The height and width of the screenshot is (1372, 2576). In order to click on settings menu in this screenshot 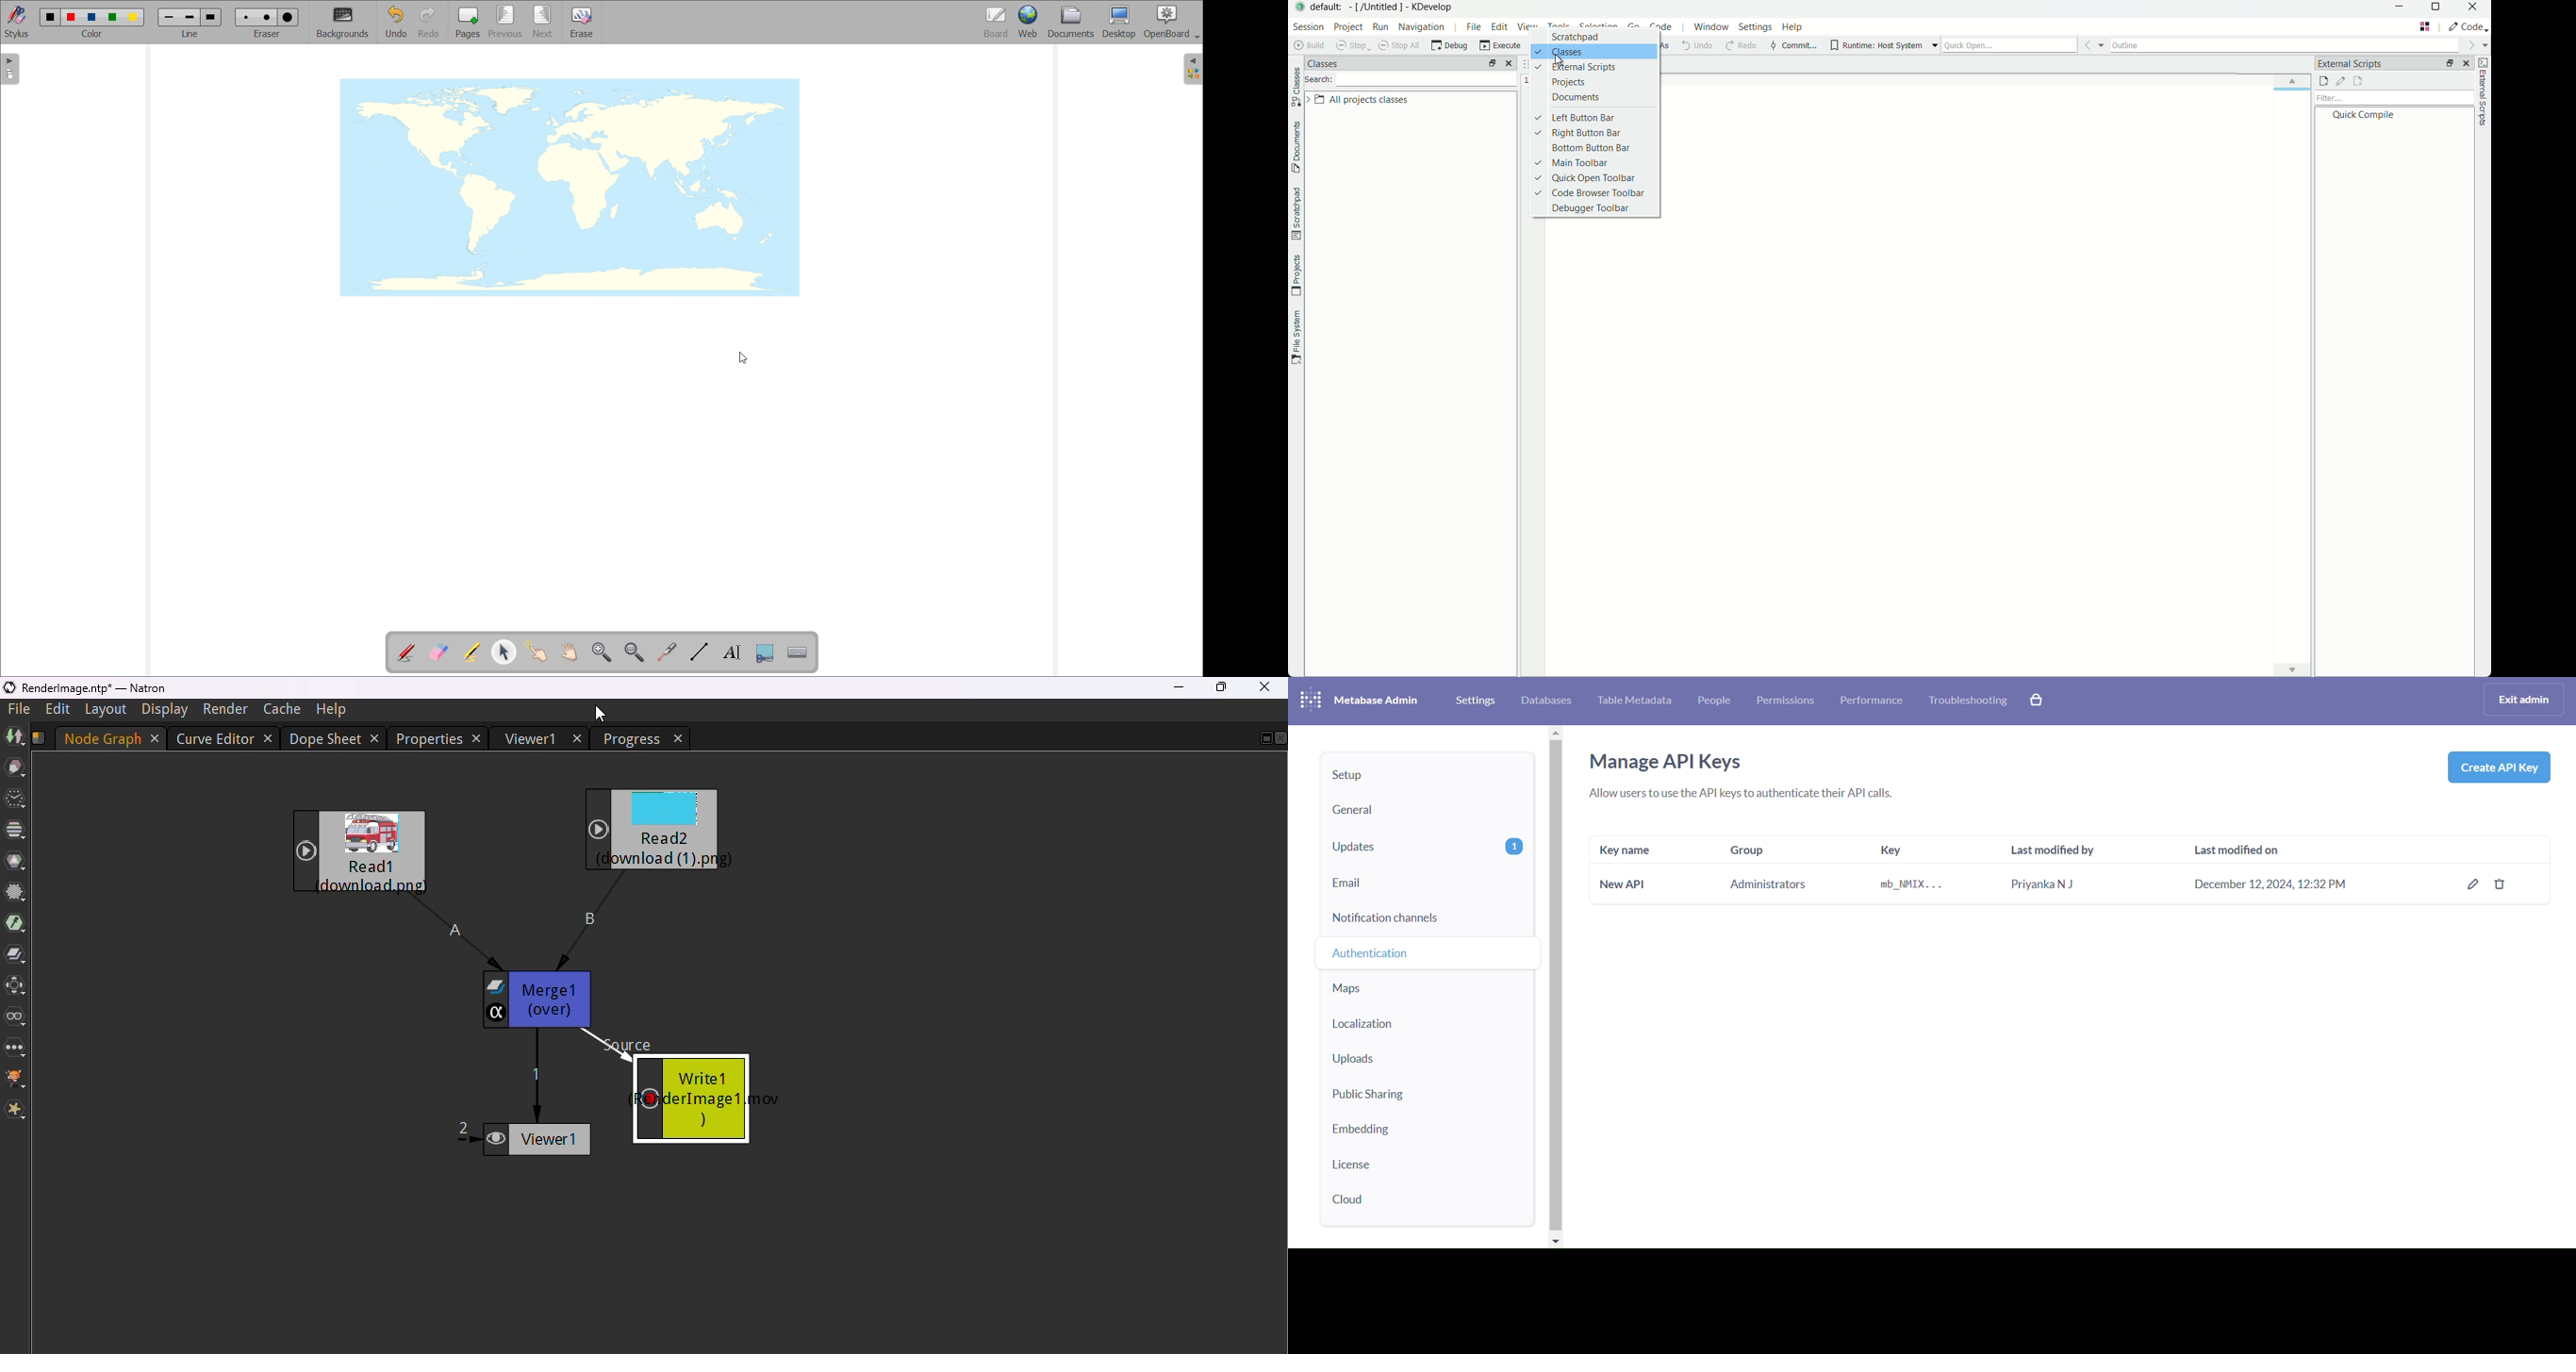, I will do `click(1755, 27)`.